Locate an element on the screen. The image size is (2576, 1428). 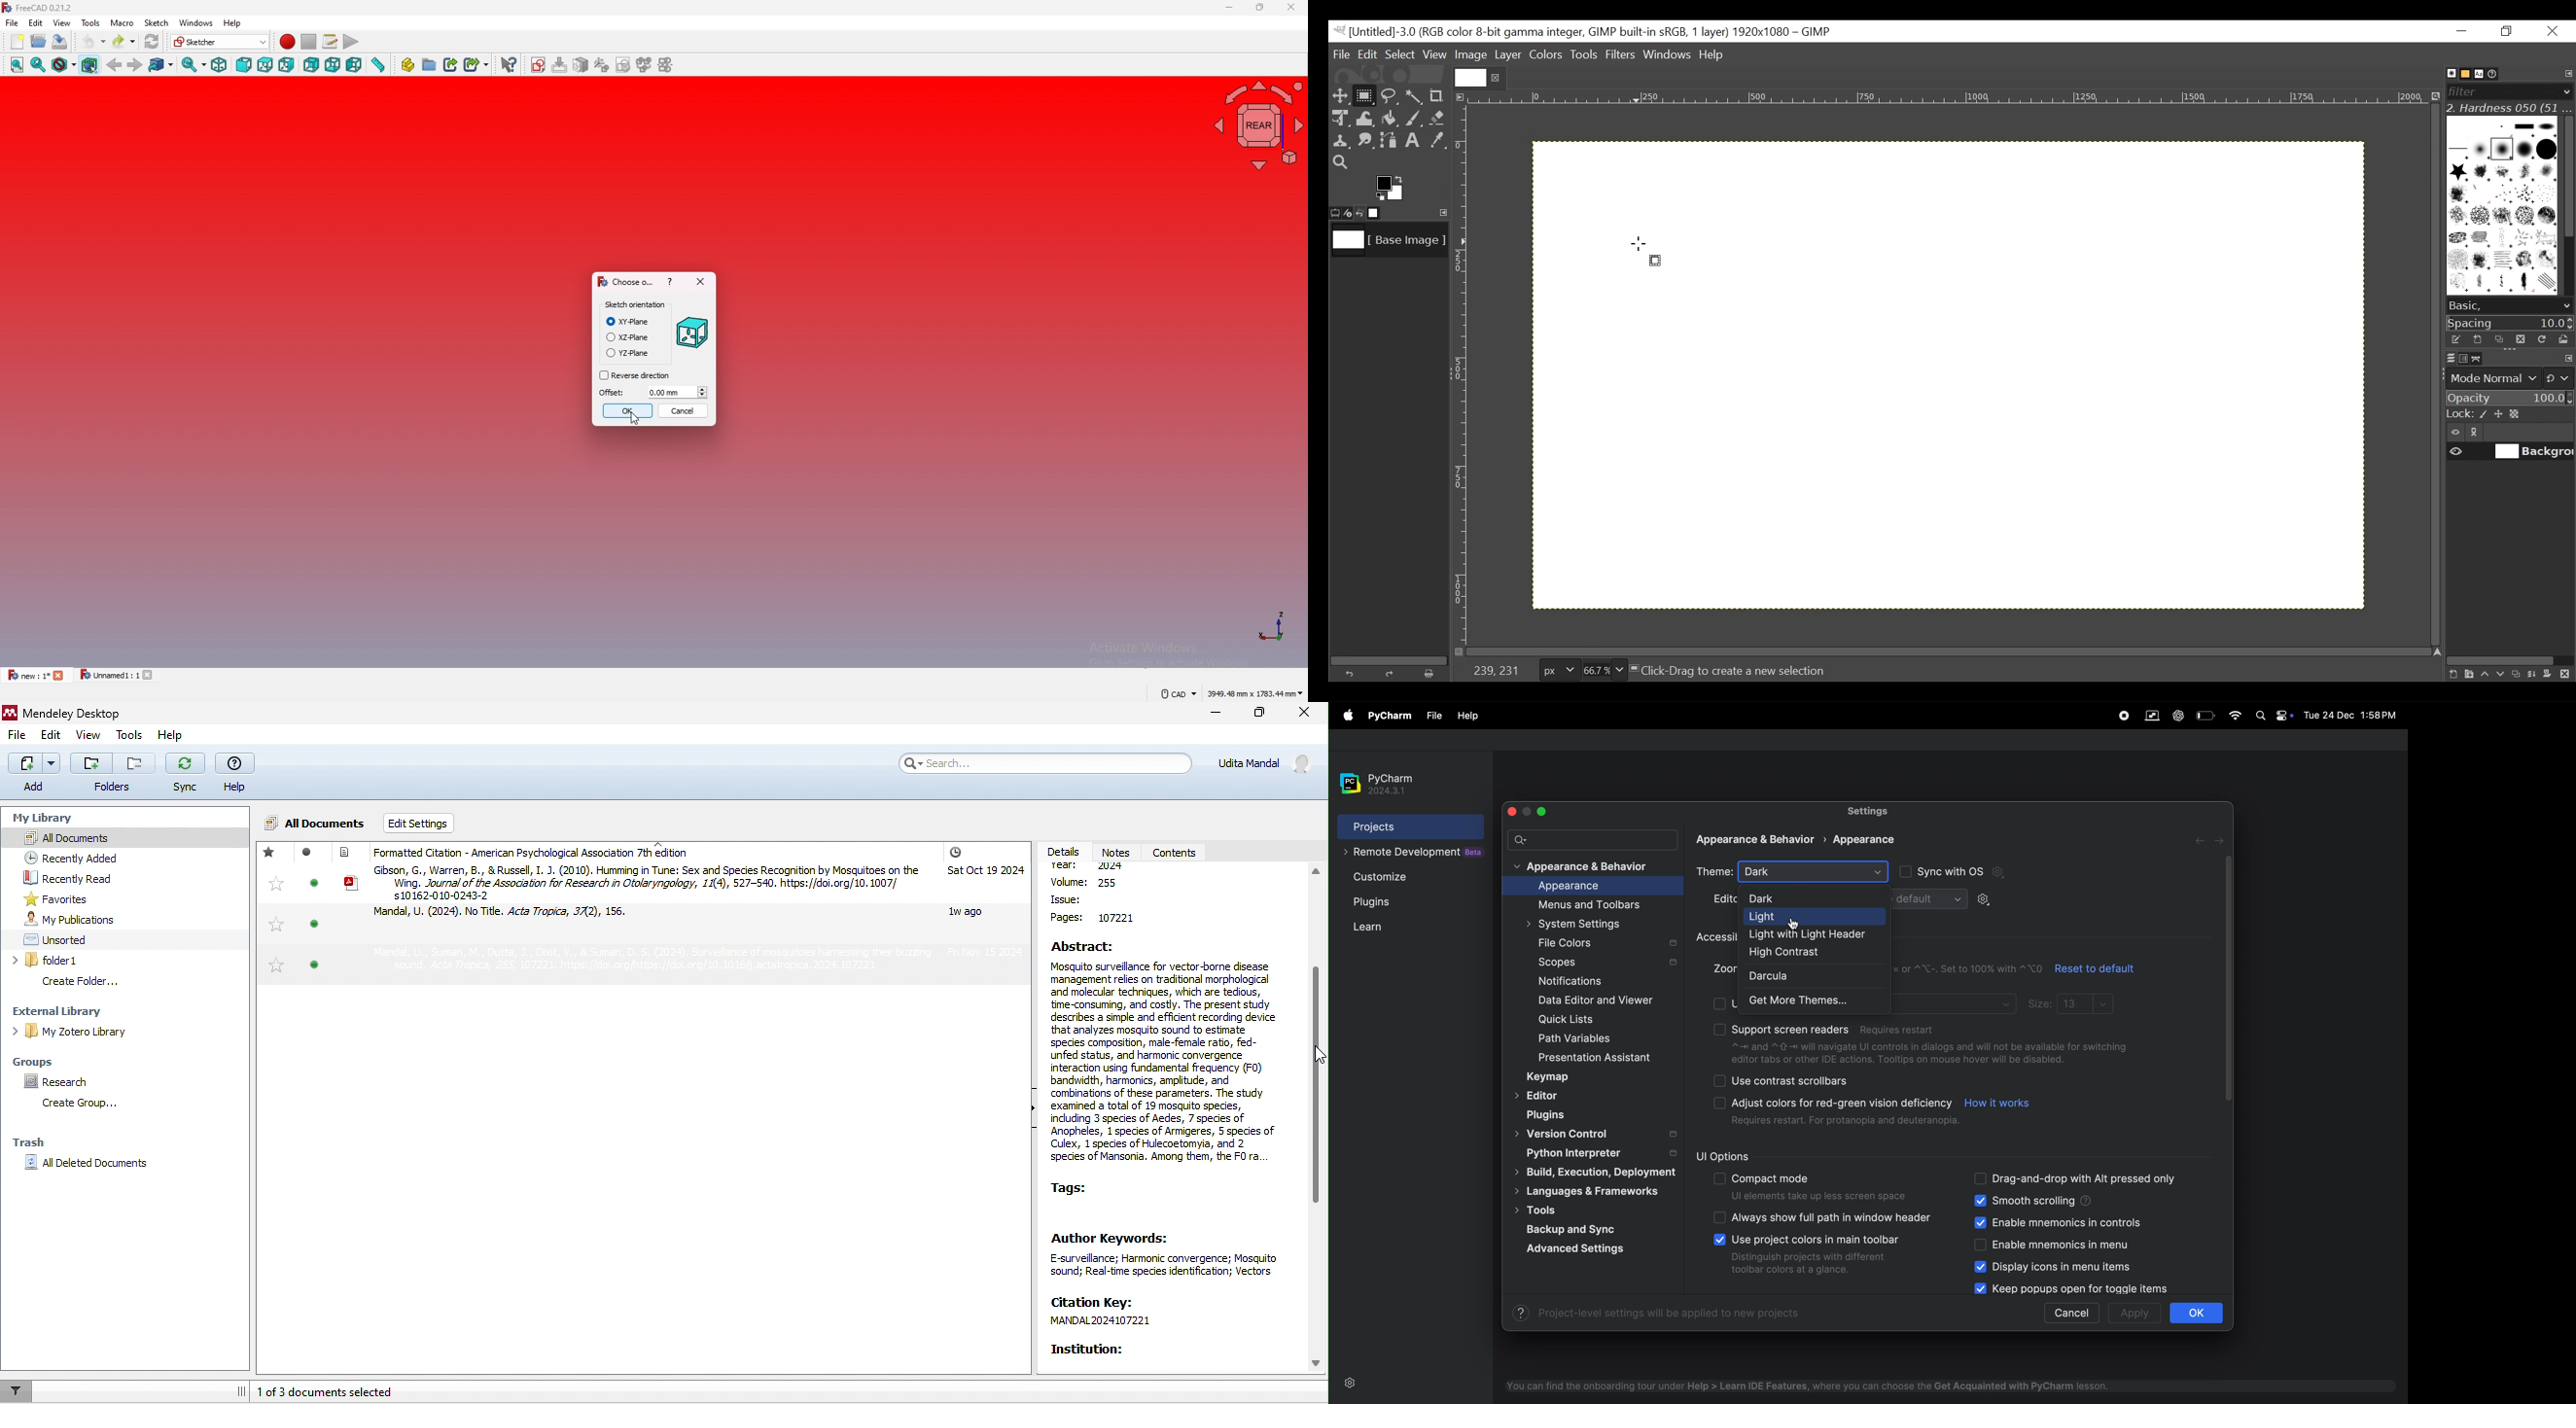
file is located at coordinates (1468, 717).